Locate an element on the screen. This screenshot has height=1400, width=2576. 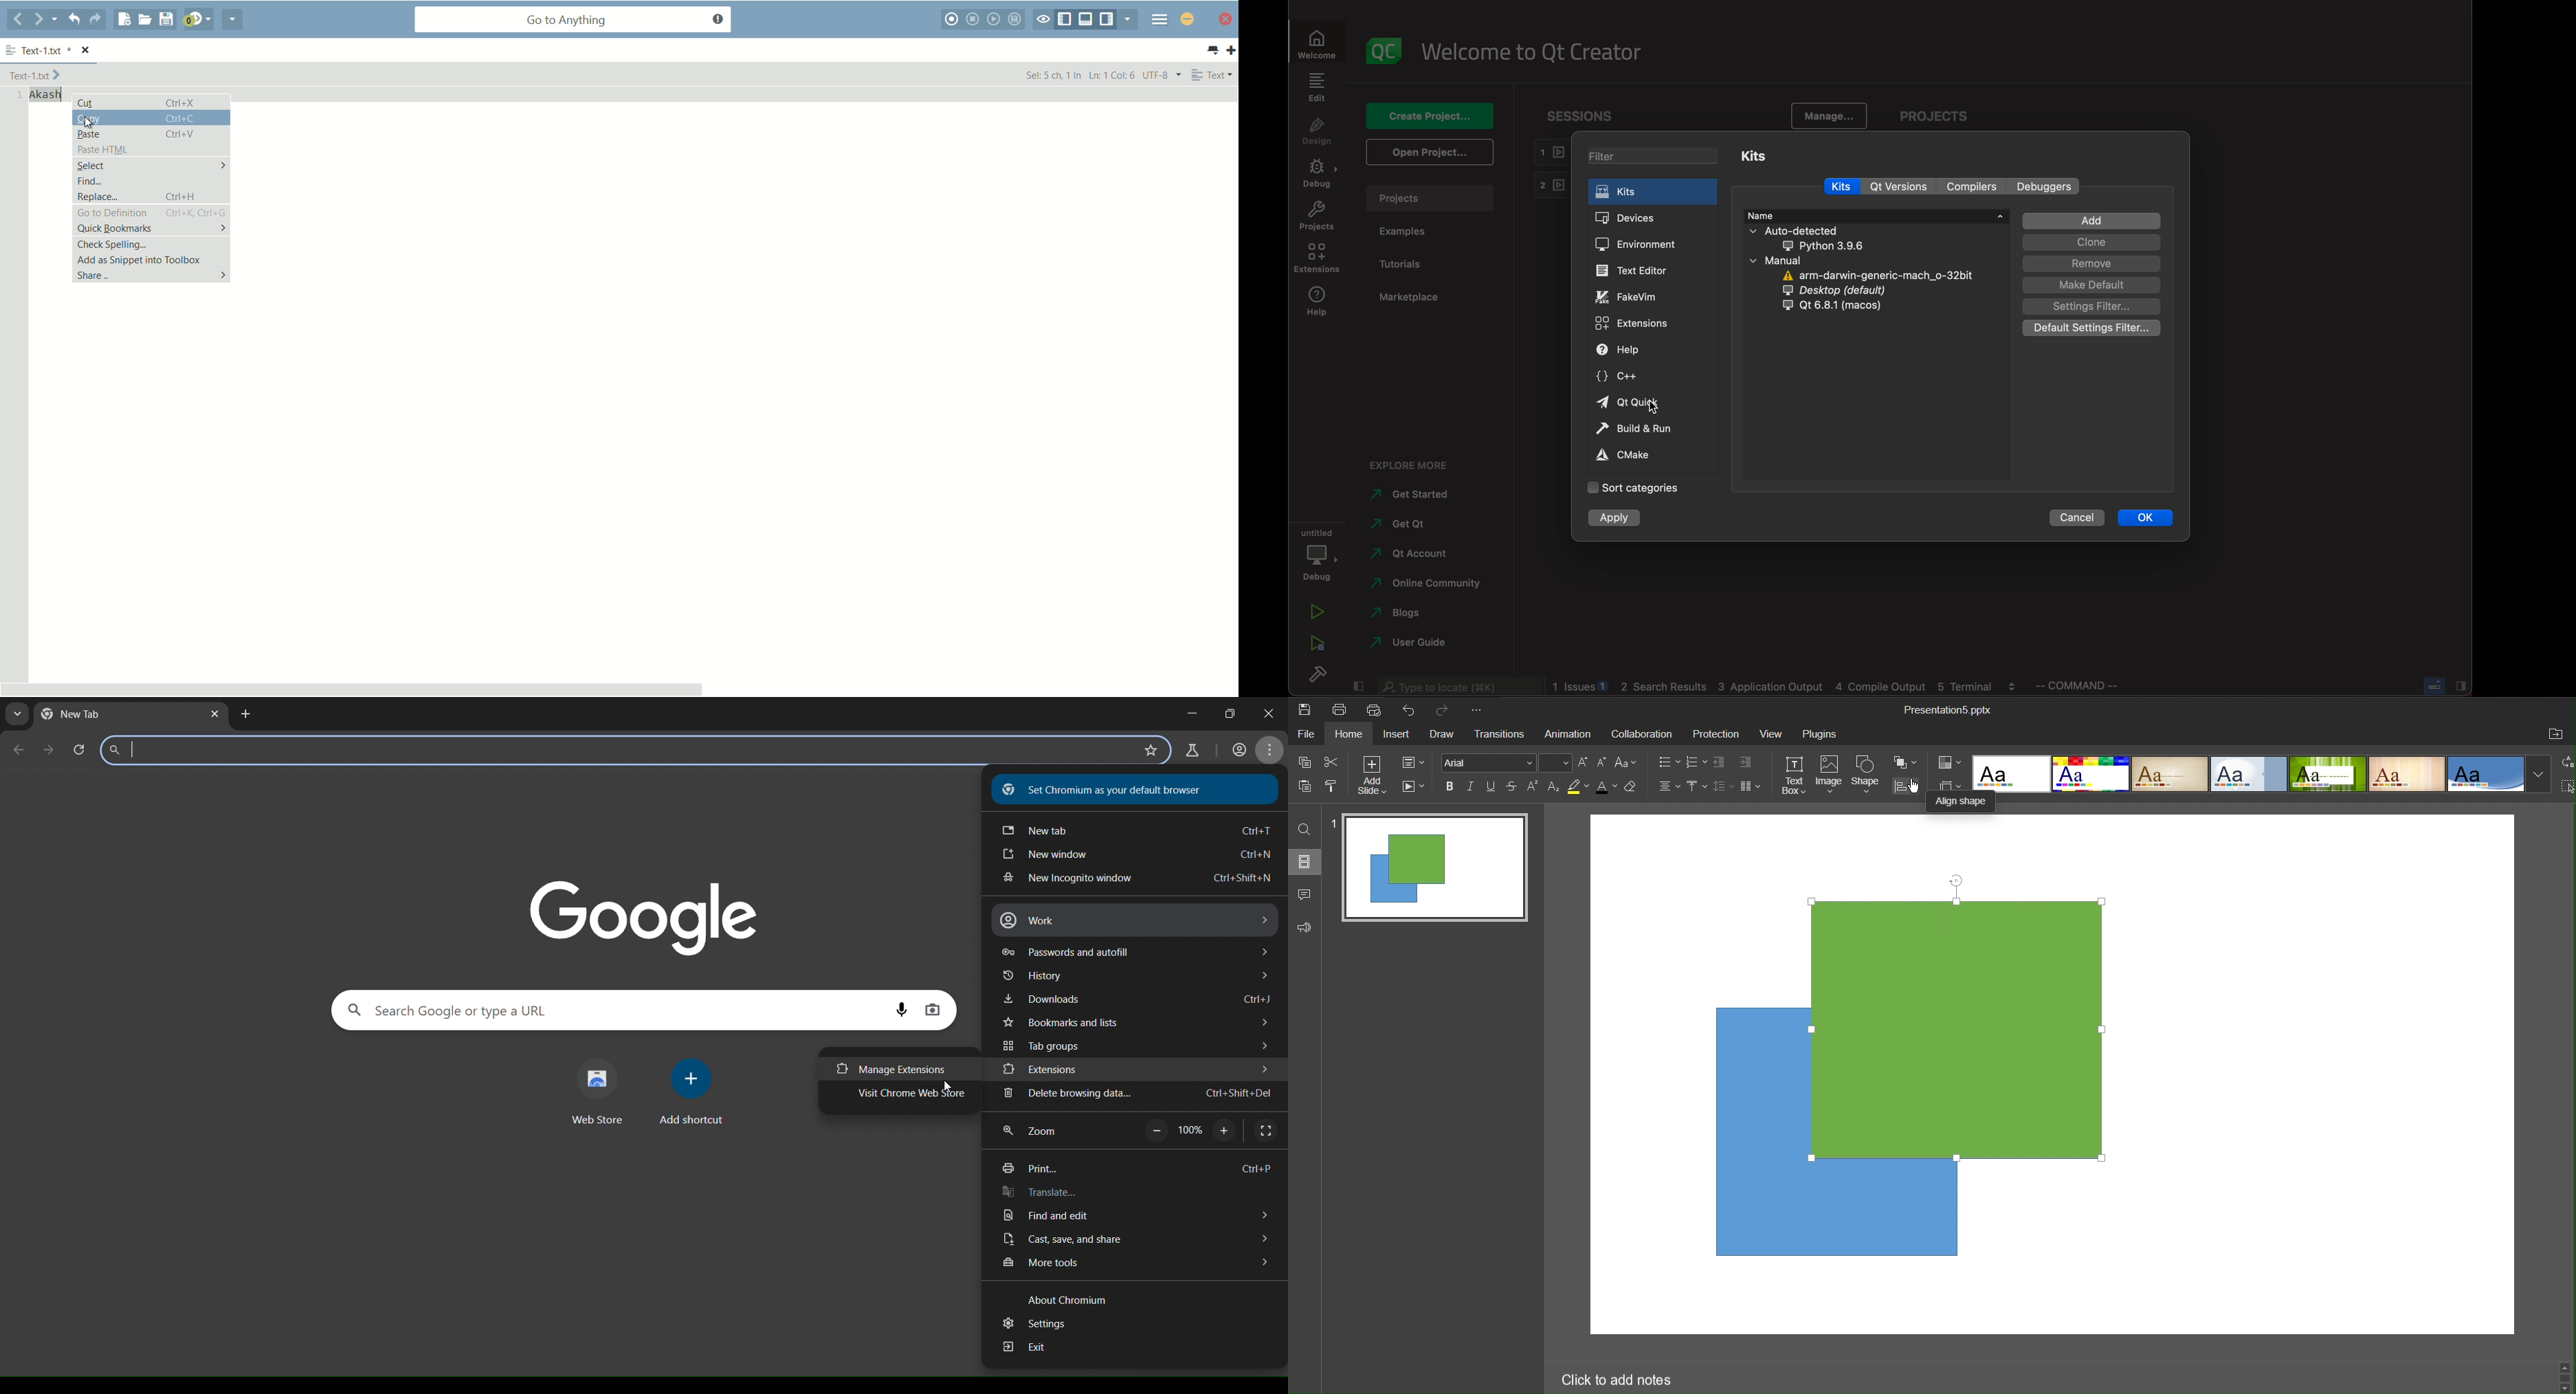
Aa is located at coordinates (1986, 770).